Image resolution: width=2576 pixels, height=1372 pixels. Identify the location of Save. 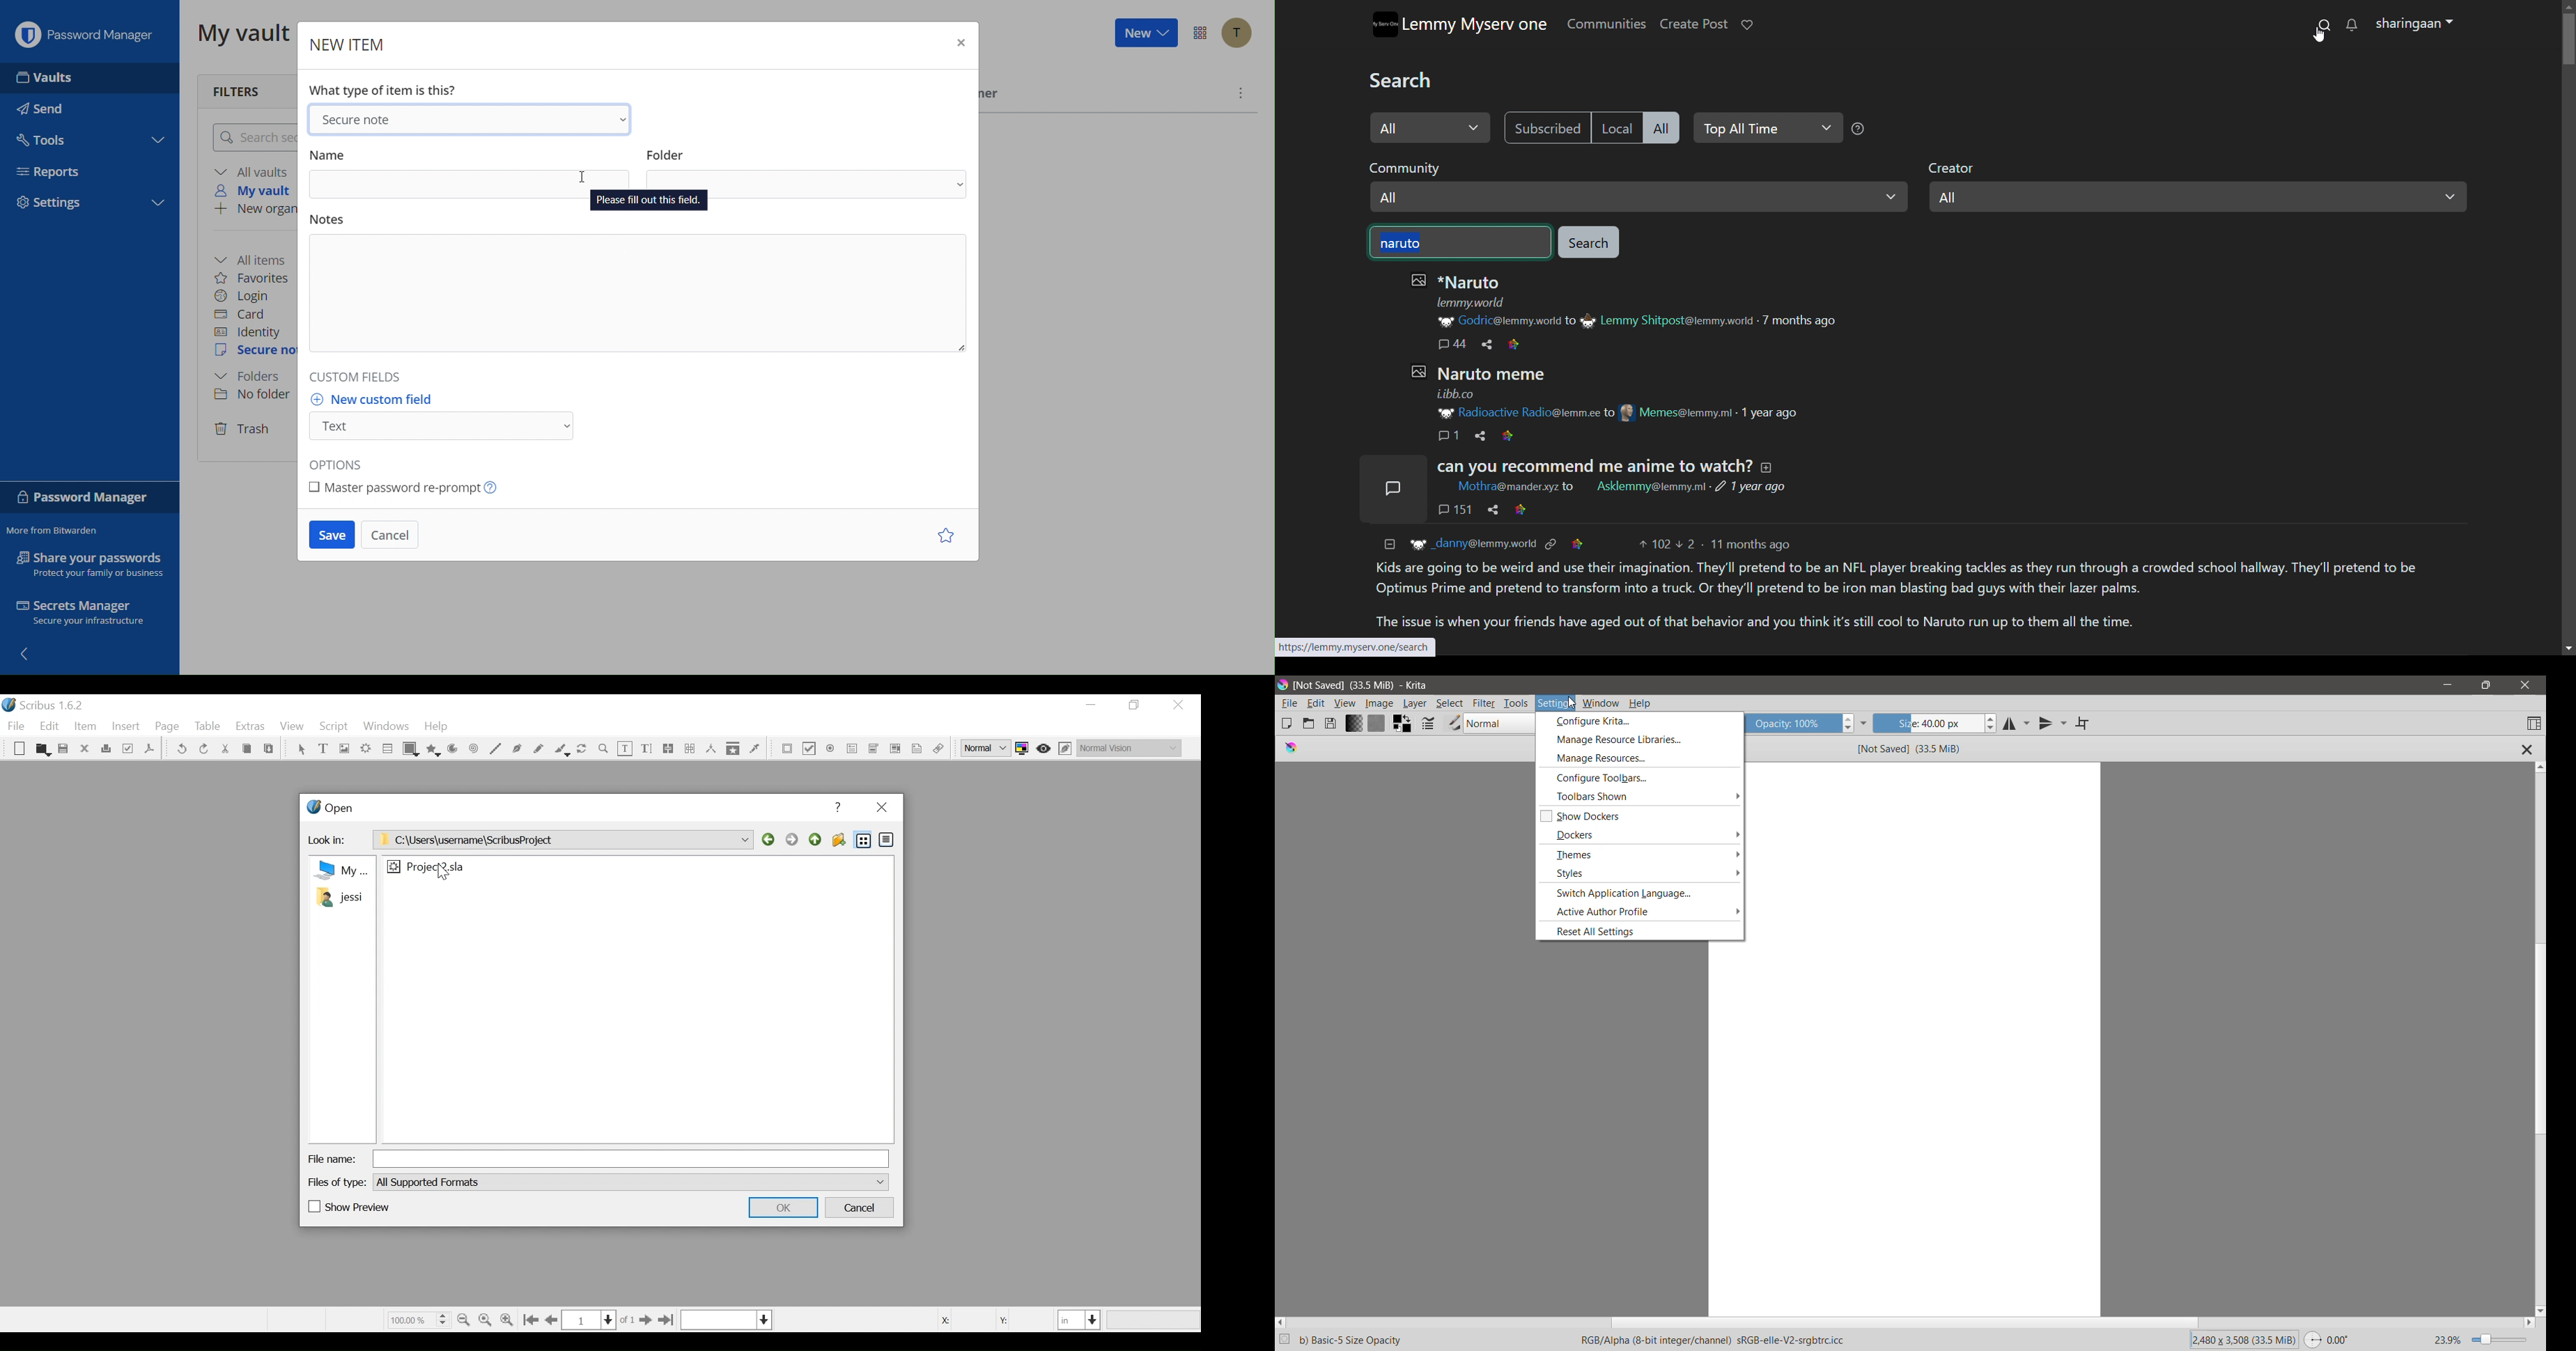
(64, 750).